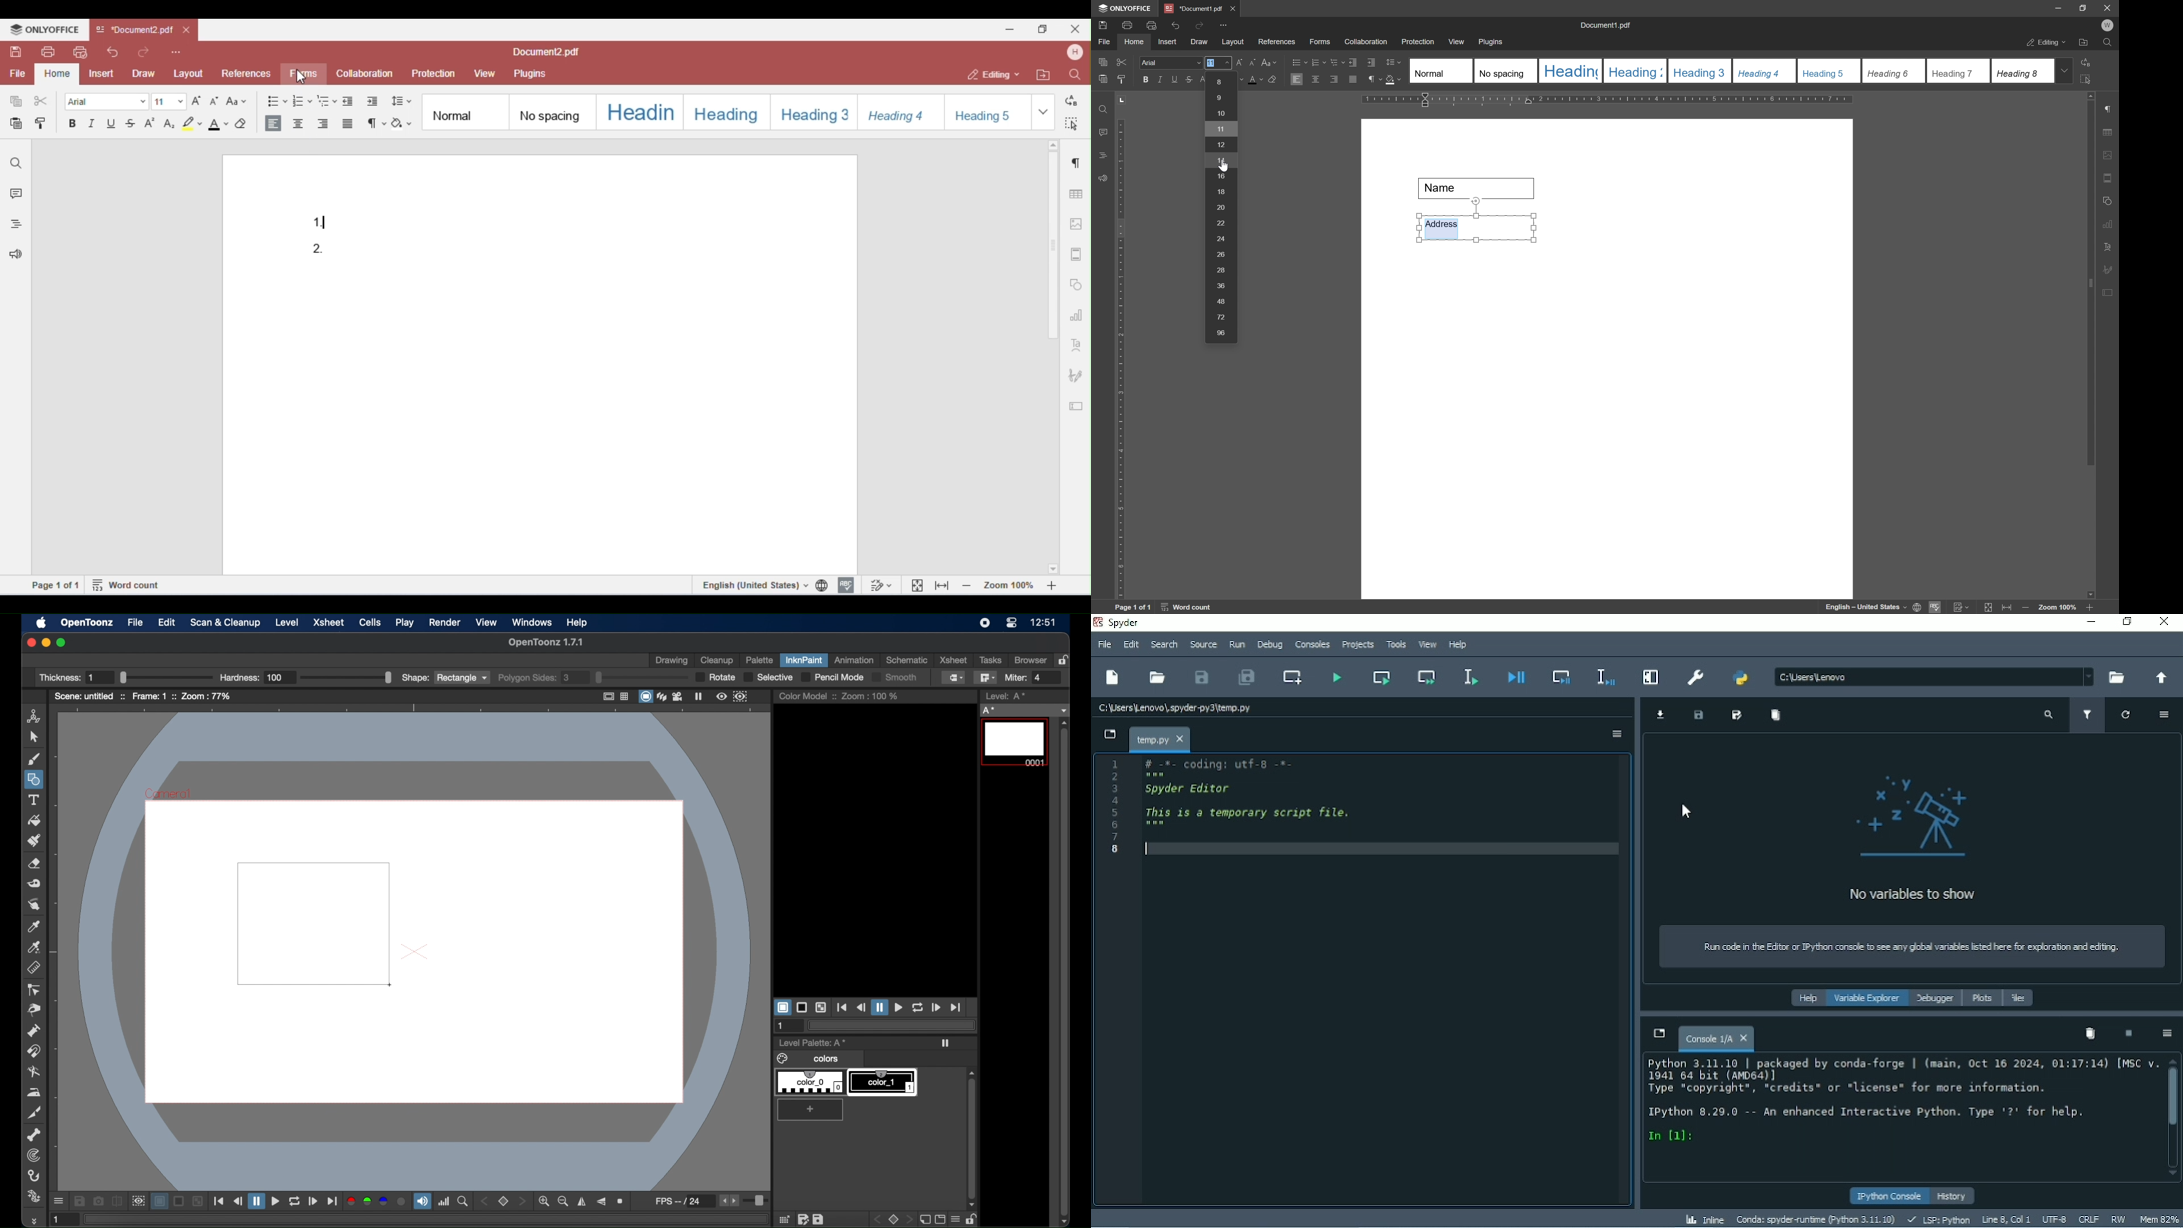 This screenshot has width=2184, height=1232. I want to click on sub camera preview, so click(741, 696).